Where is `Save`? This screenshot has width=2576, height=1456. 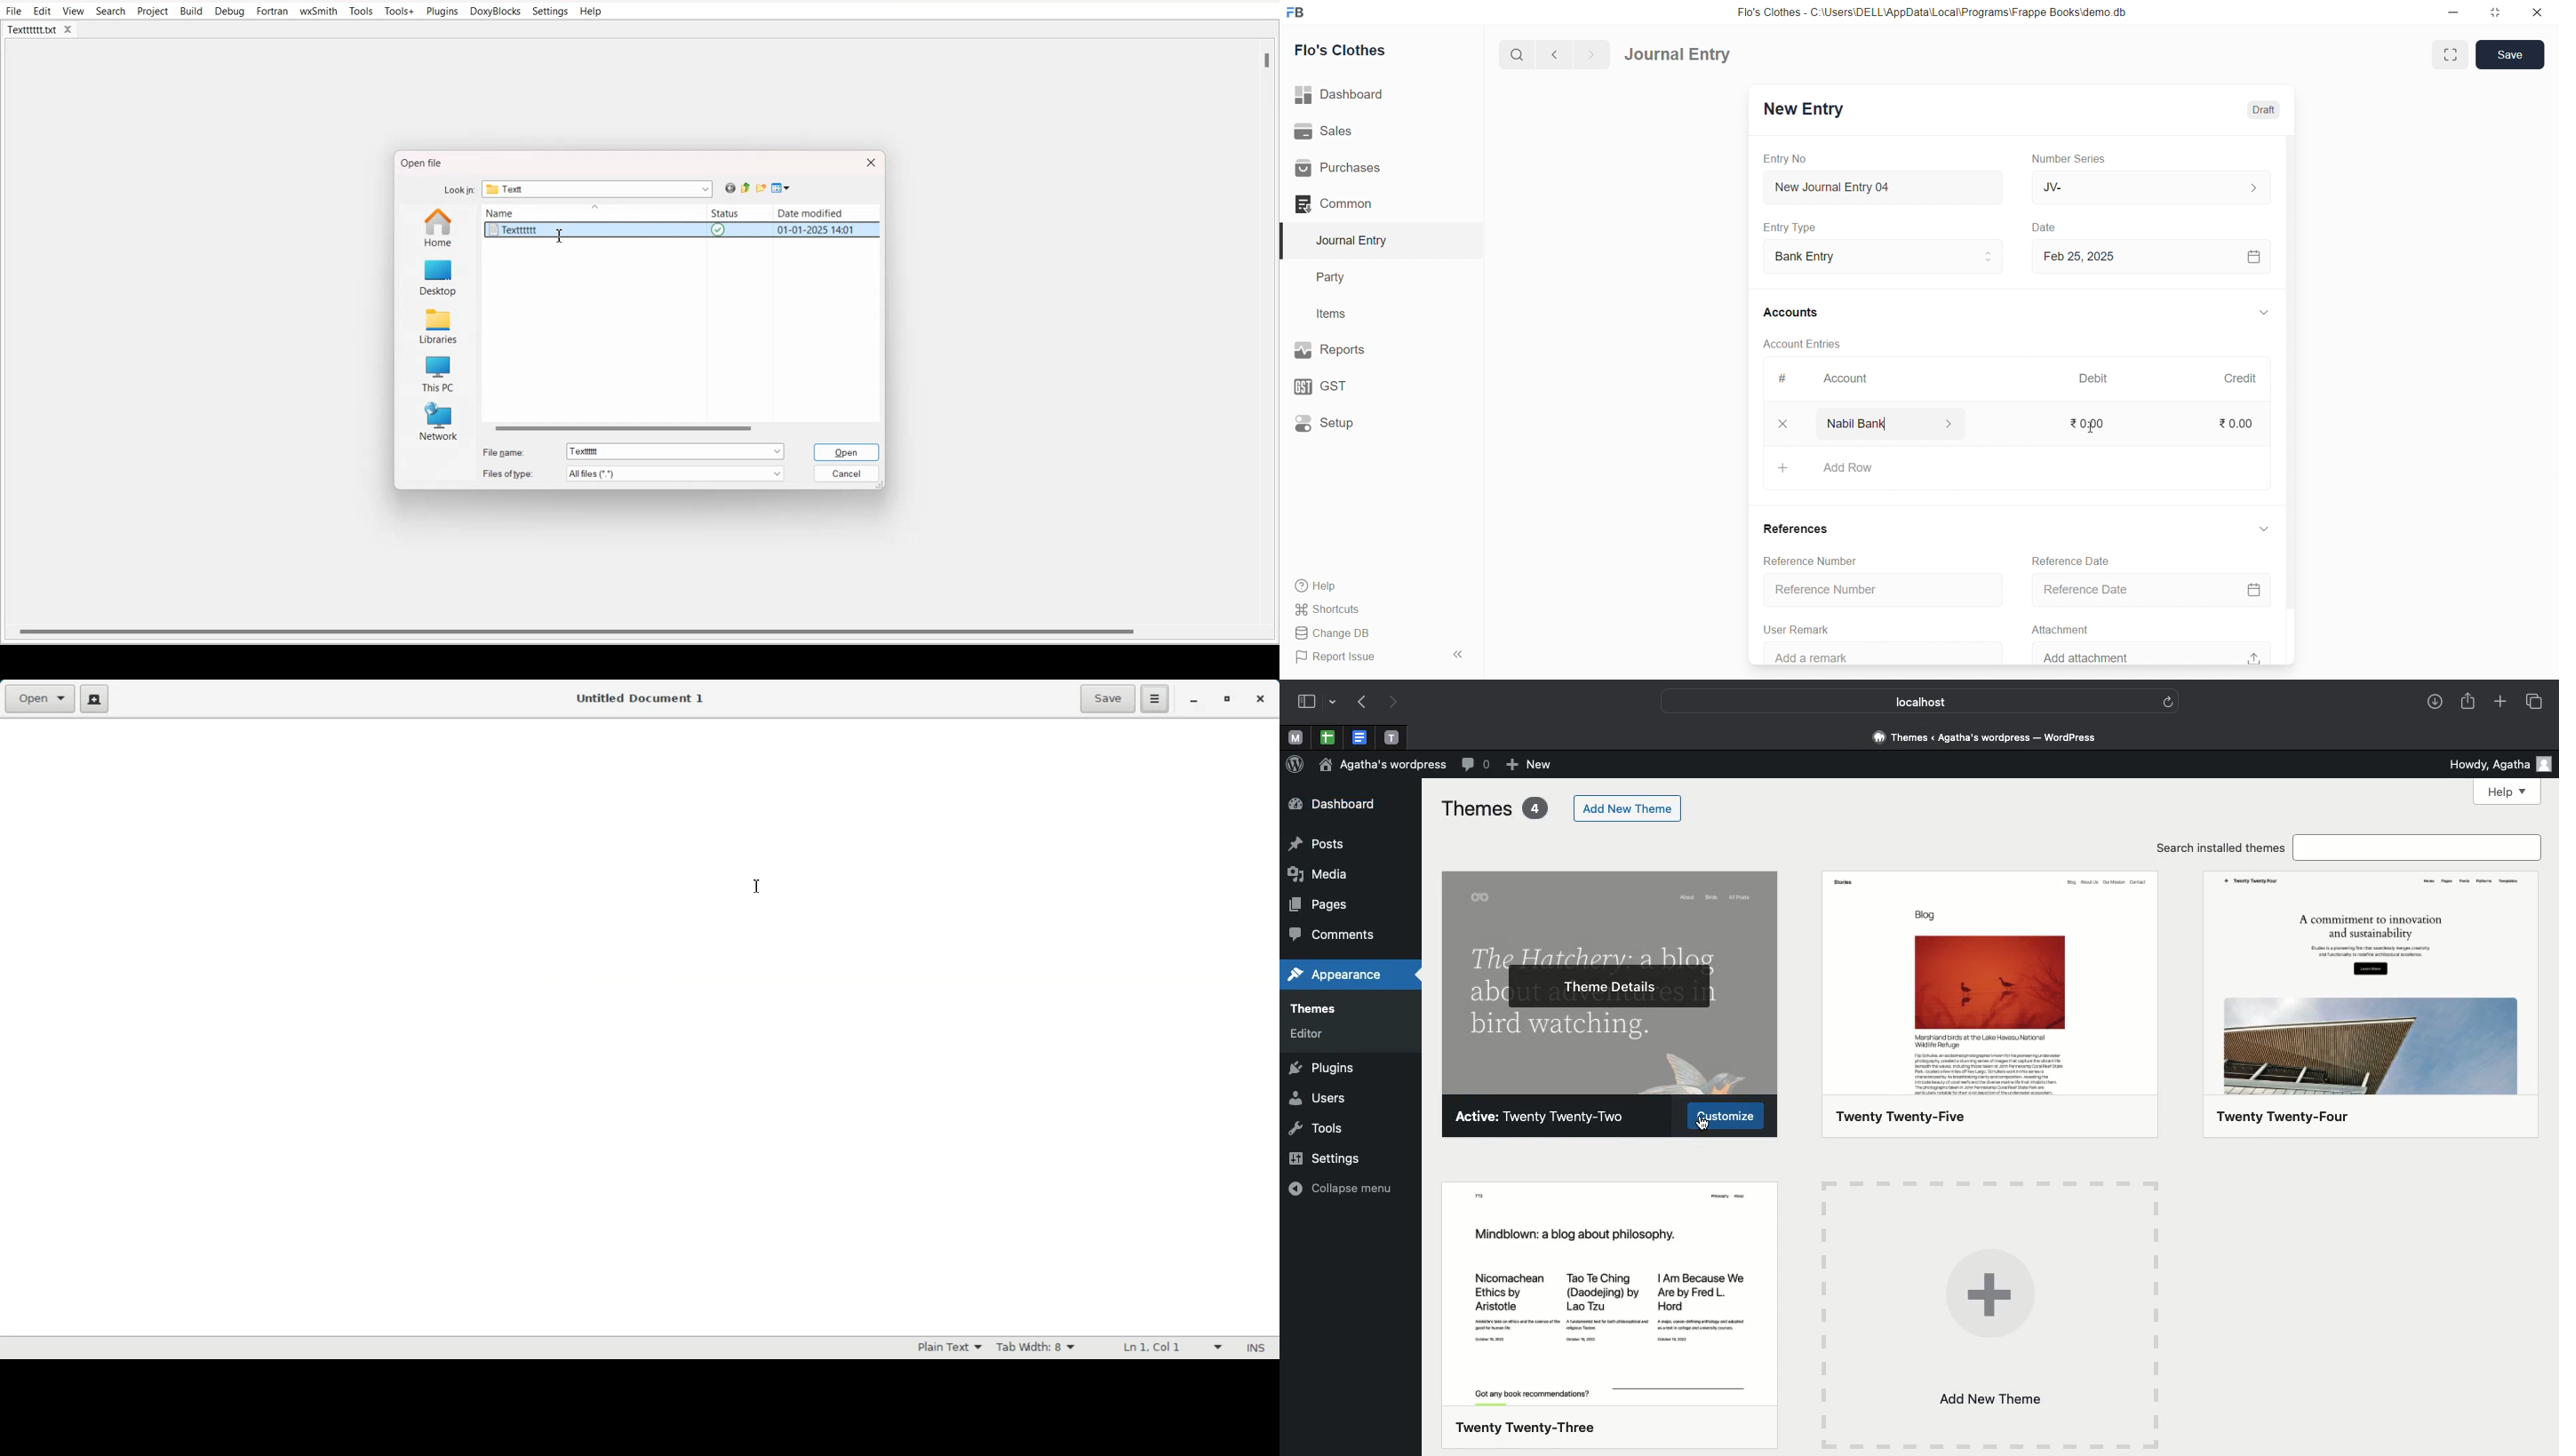
Save is located at coordinates (2511, 53).